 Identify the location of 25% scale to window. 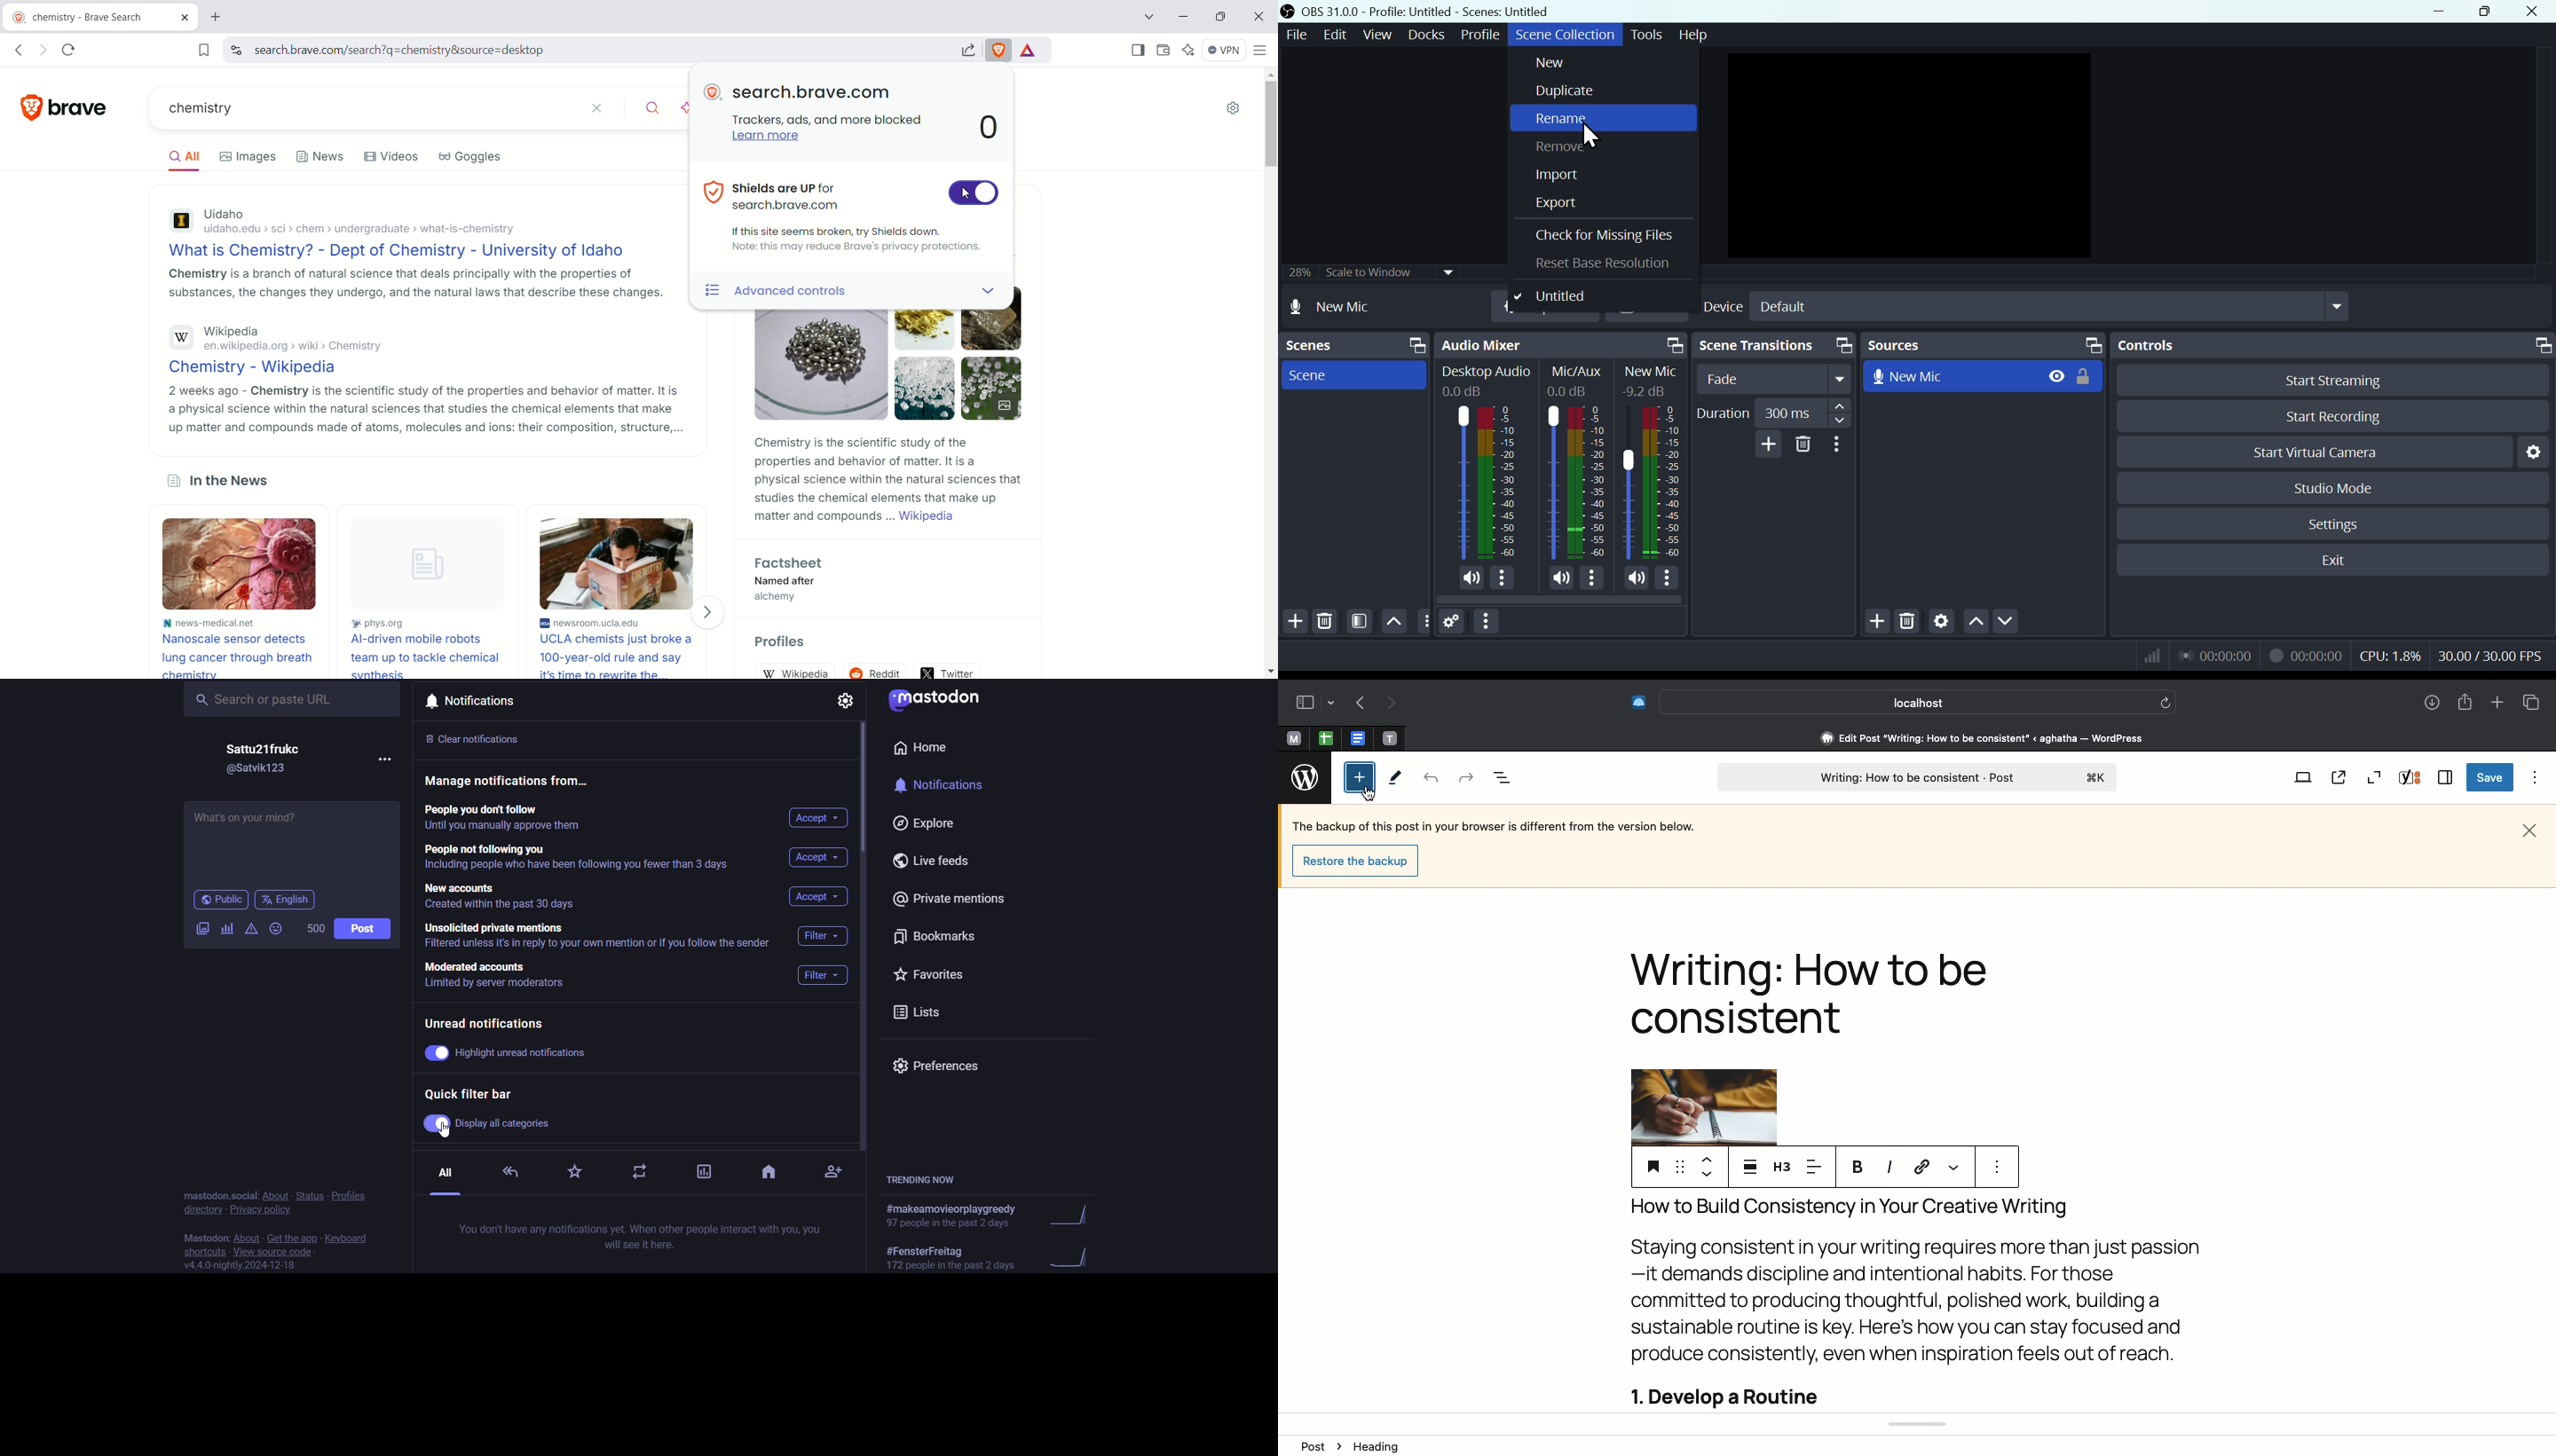
(1366, 274).